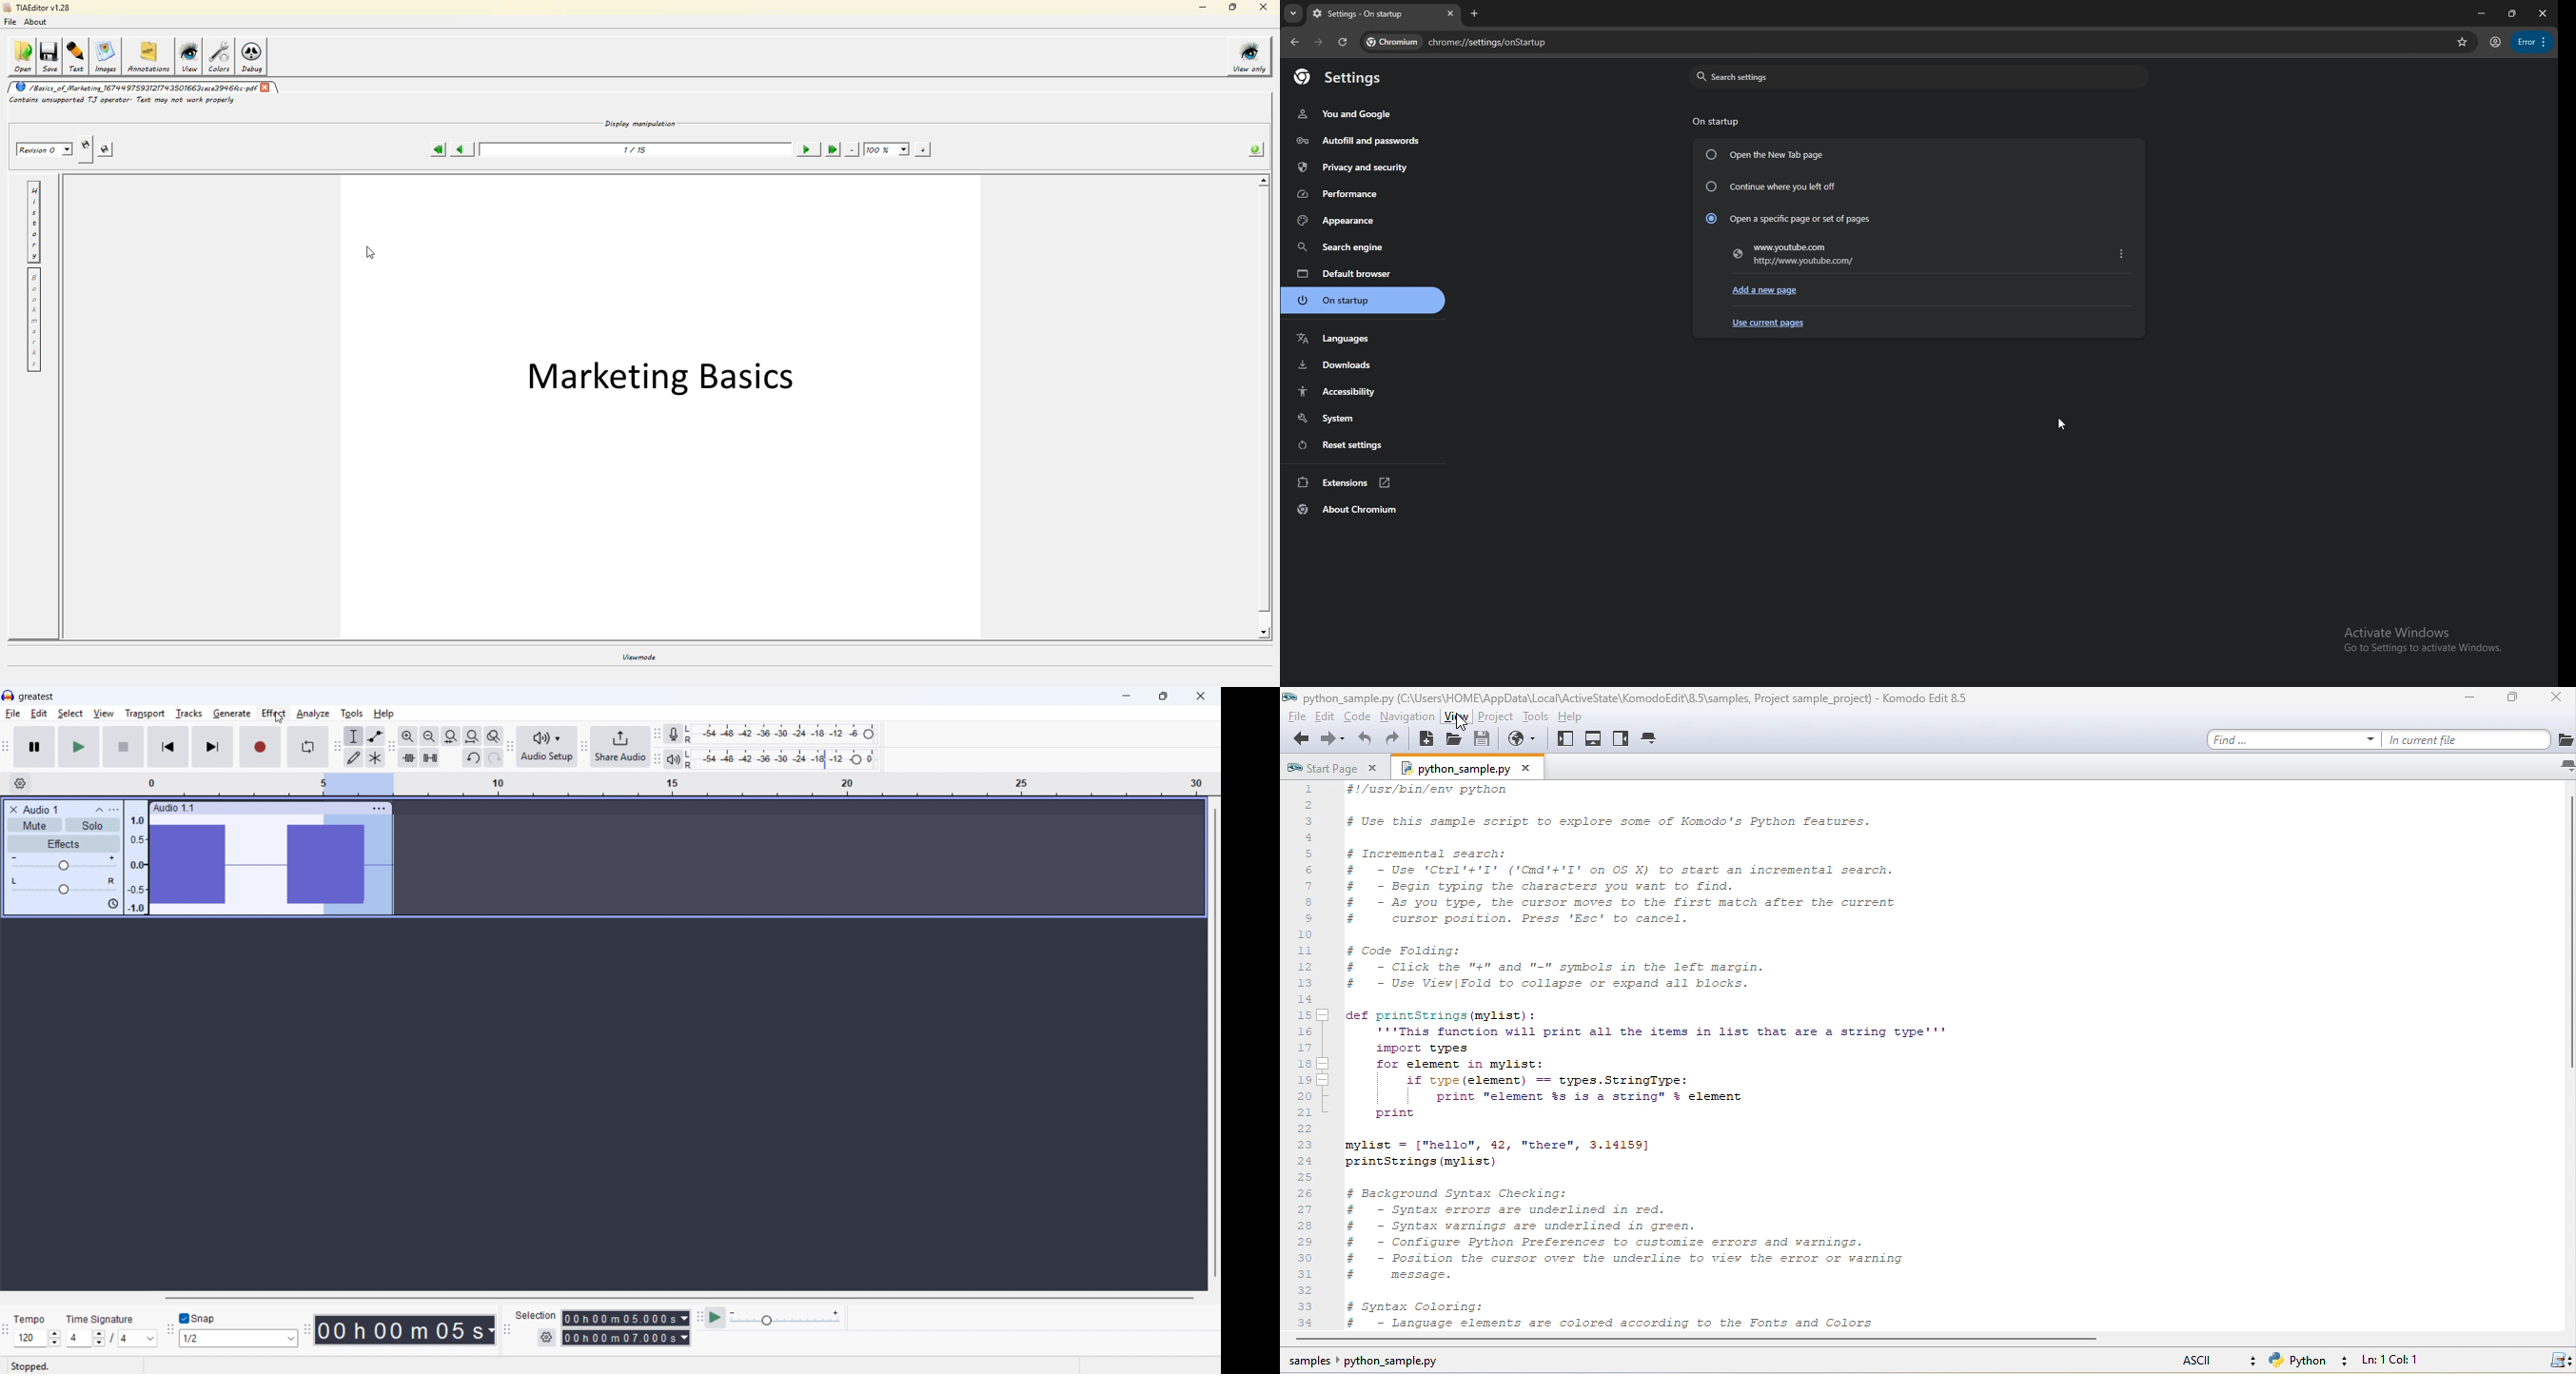  Describe the element at coordinates (788, 1318) in the screenshot. I see `Play back speed ` at that location.